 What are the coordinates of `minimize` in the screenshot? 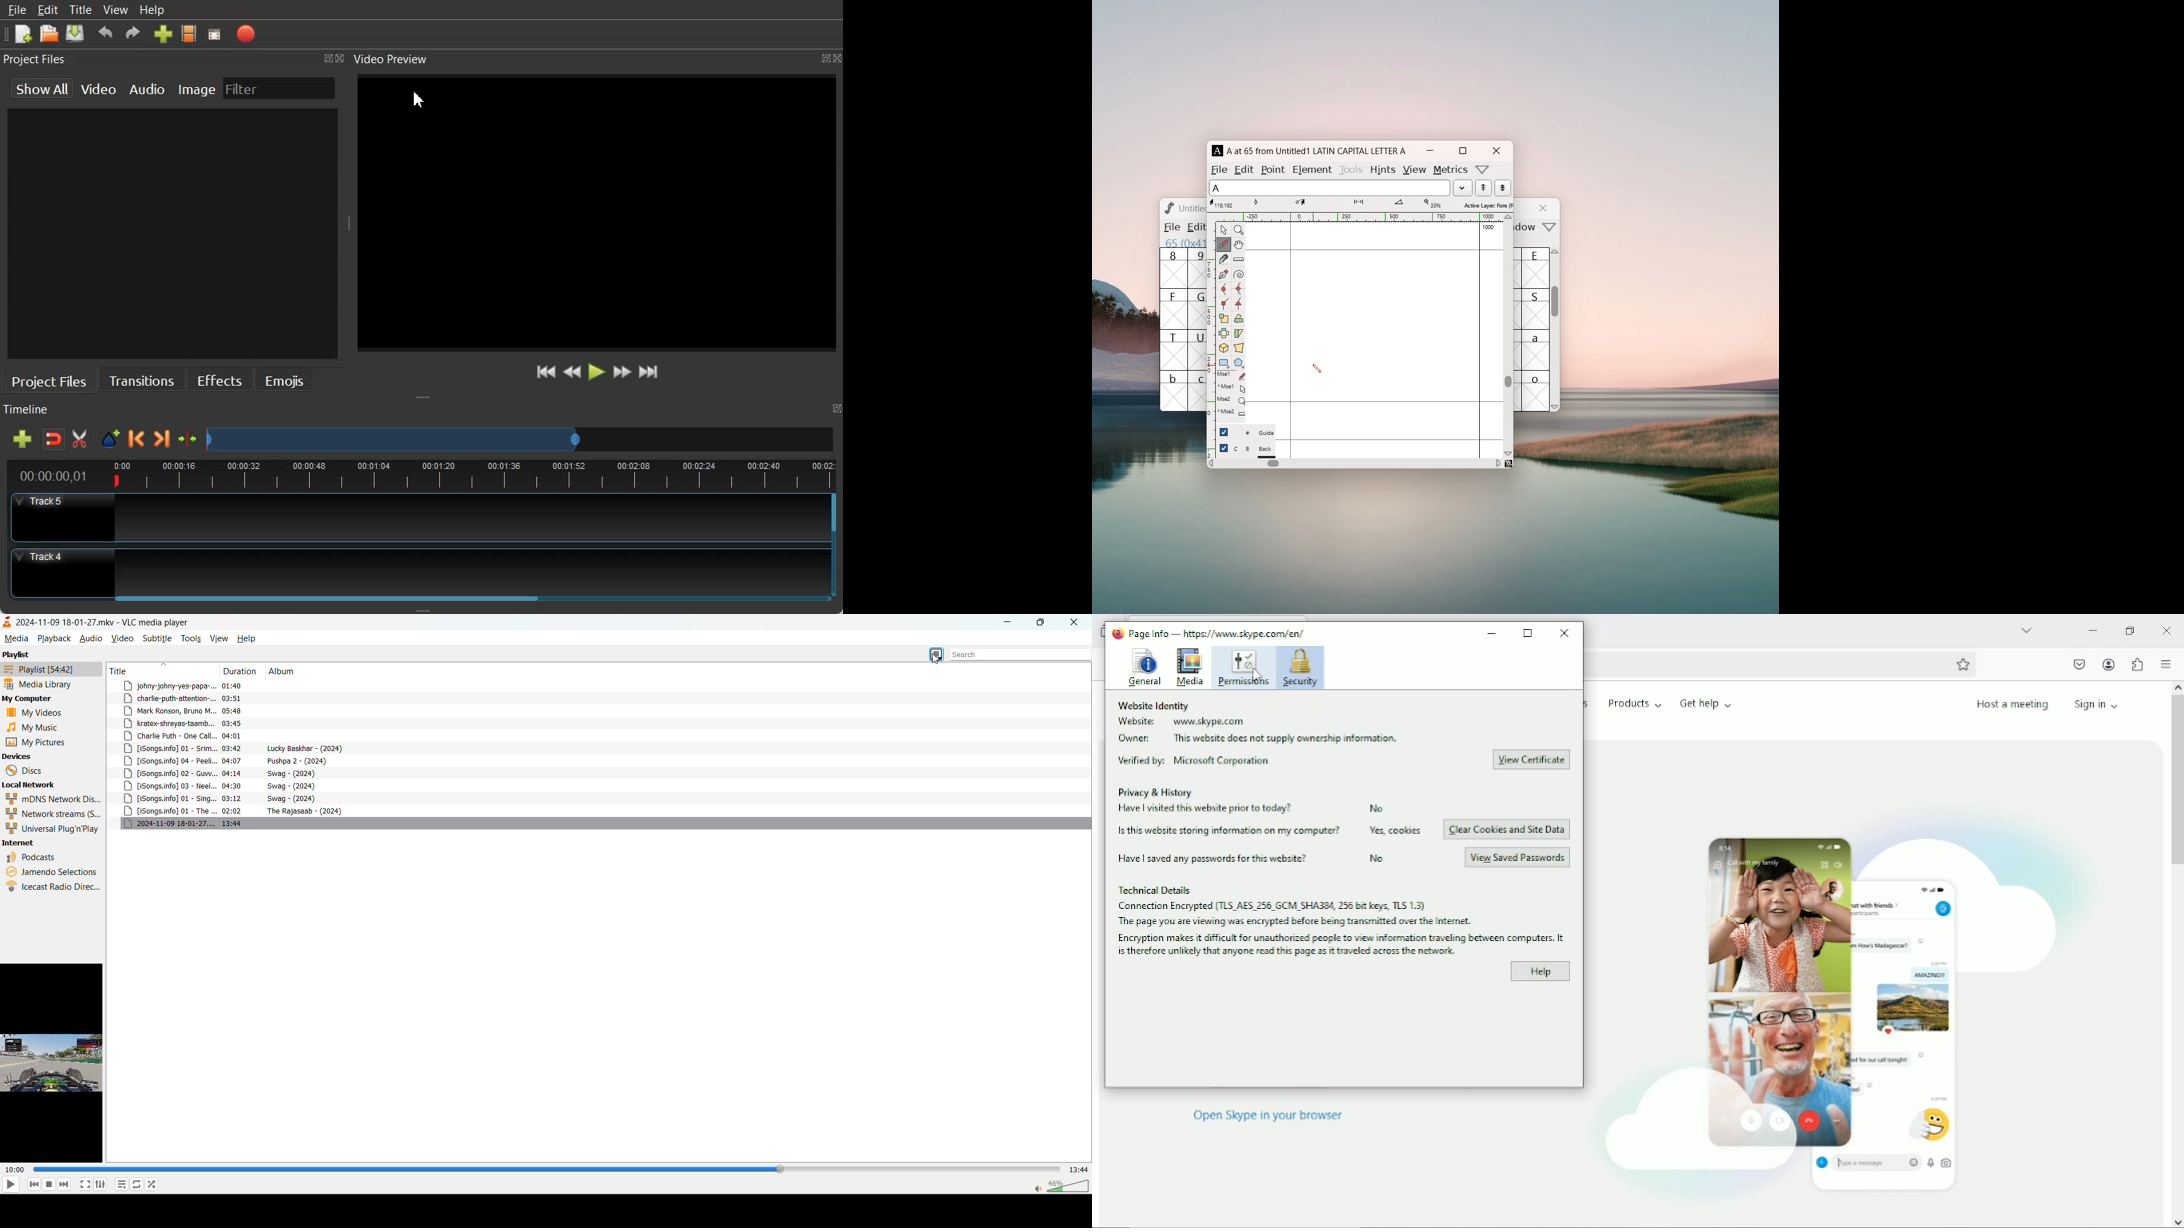 It's located at (1012, 624).